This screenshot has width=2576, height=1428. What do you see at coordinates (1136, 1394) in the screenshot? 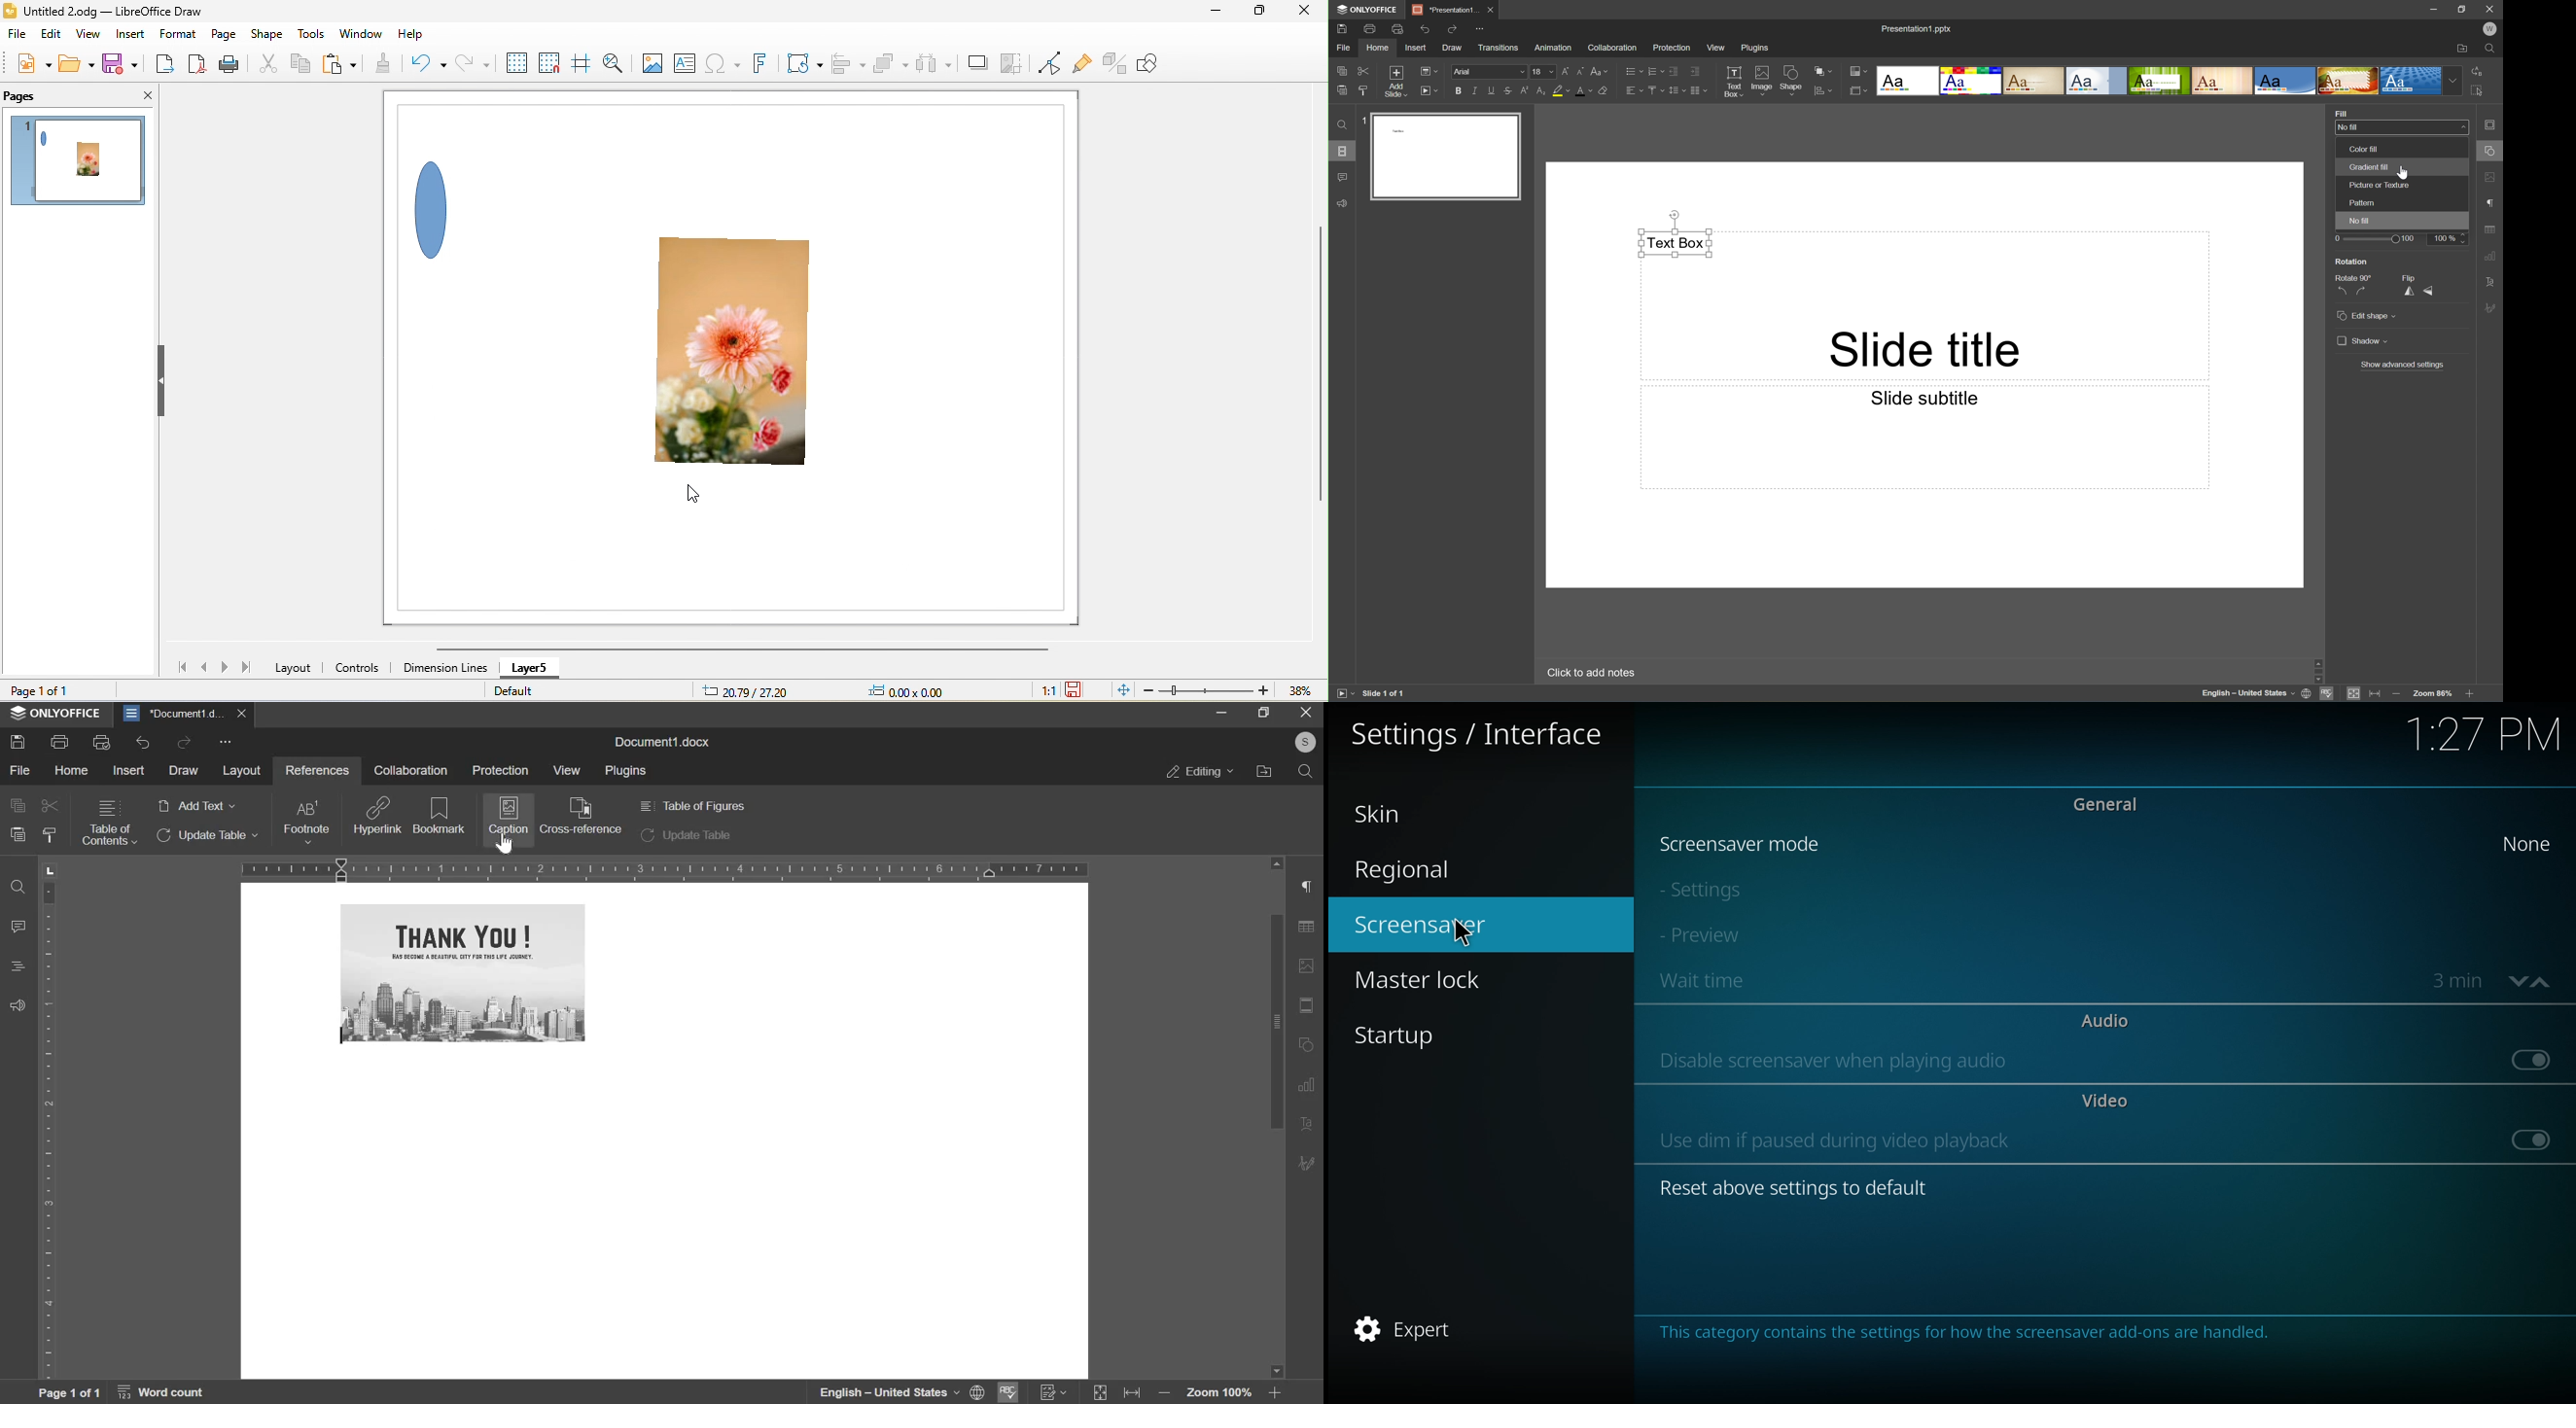
I see `fit` at bounding box center [1136, 1394].